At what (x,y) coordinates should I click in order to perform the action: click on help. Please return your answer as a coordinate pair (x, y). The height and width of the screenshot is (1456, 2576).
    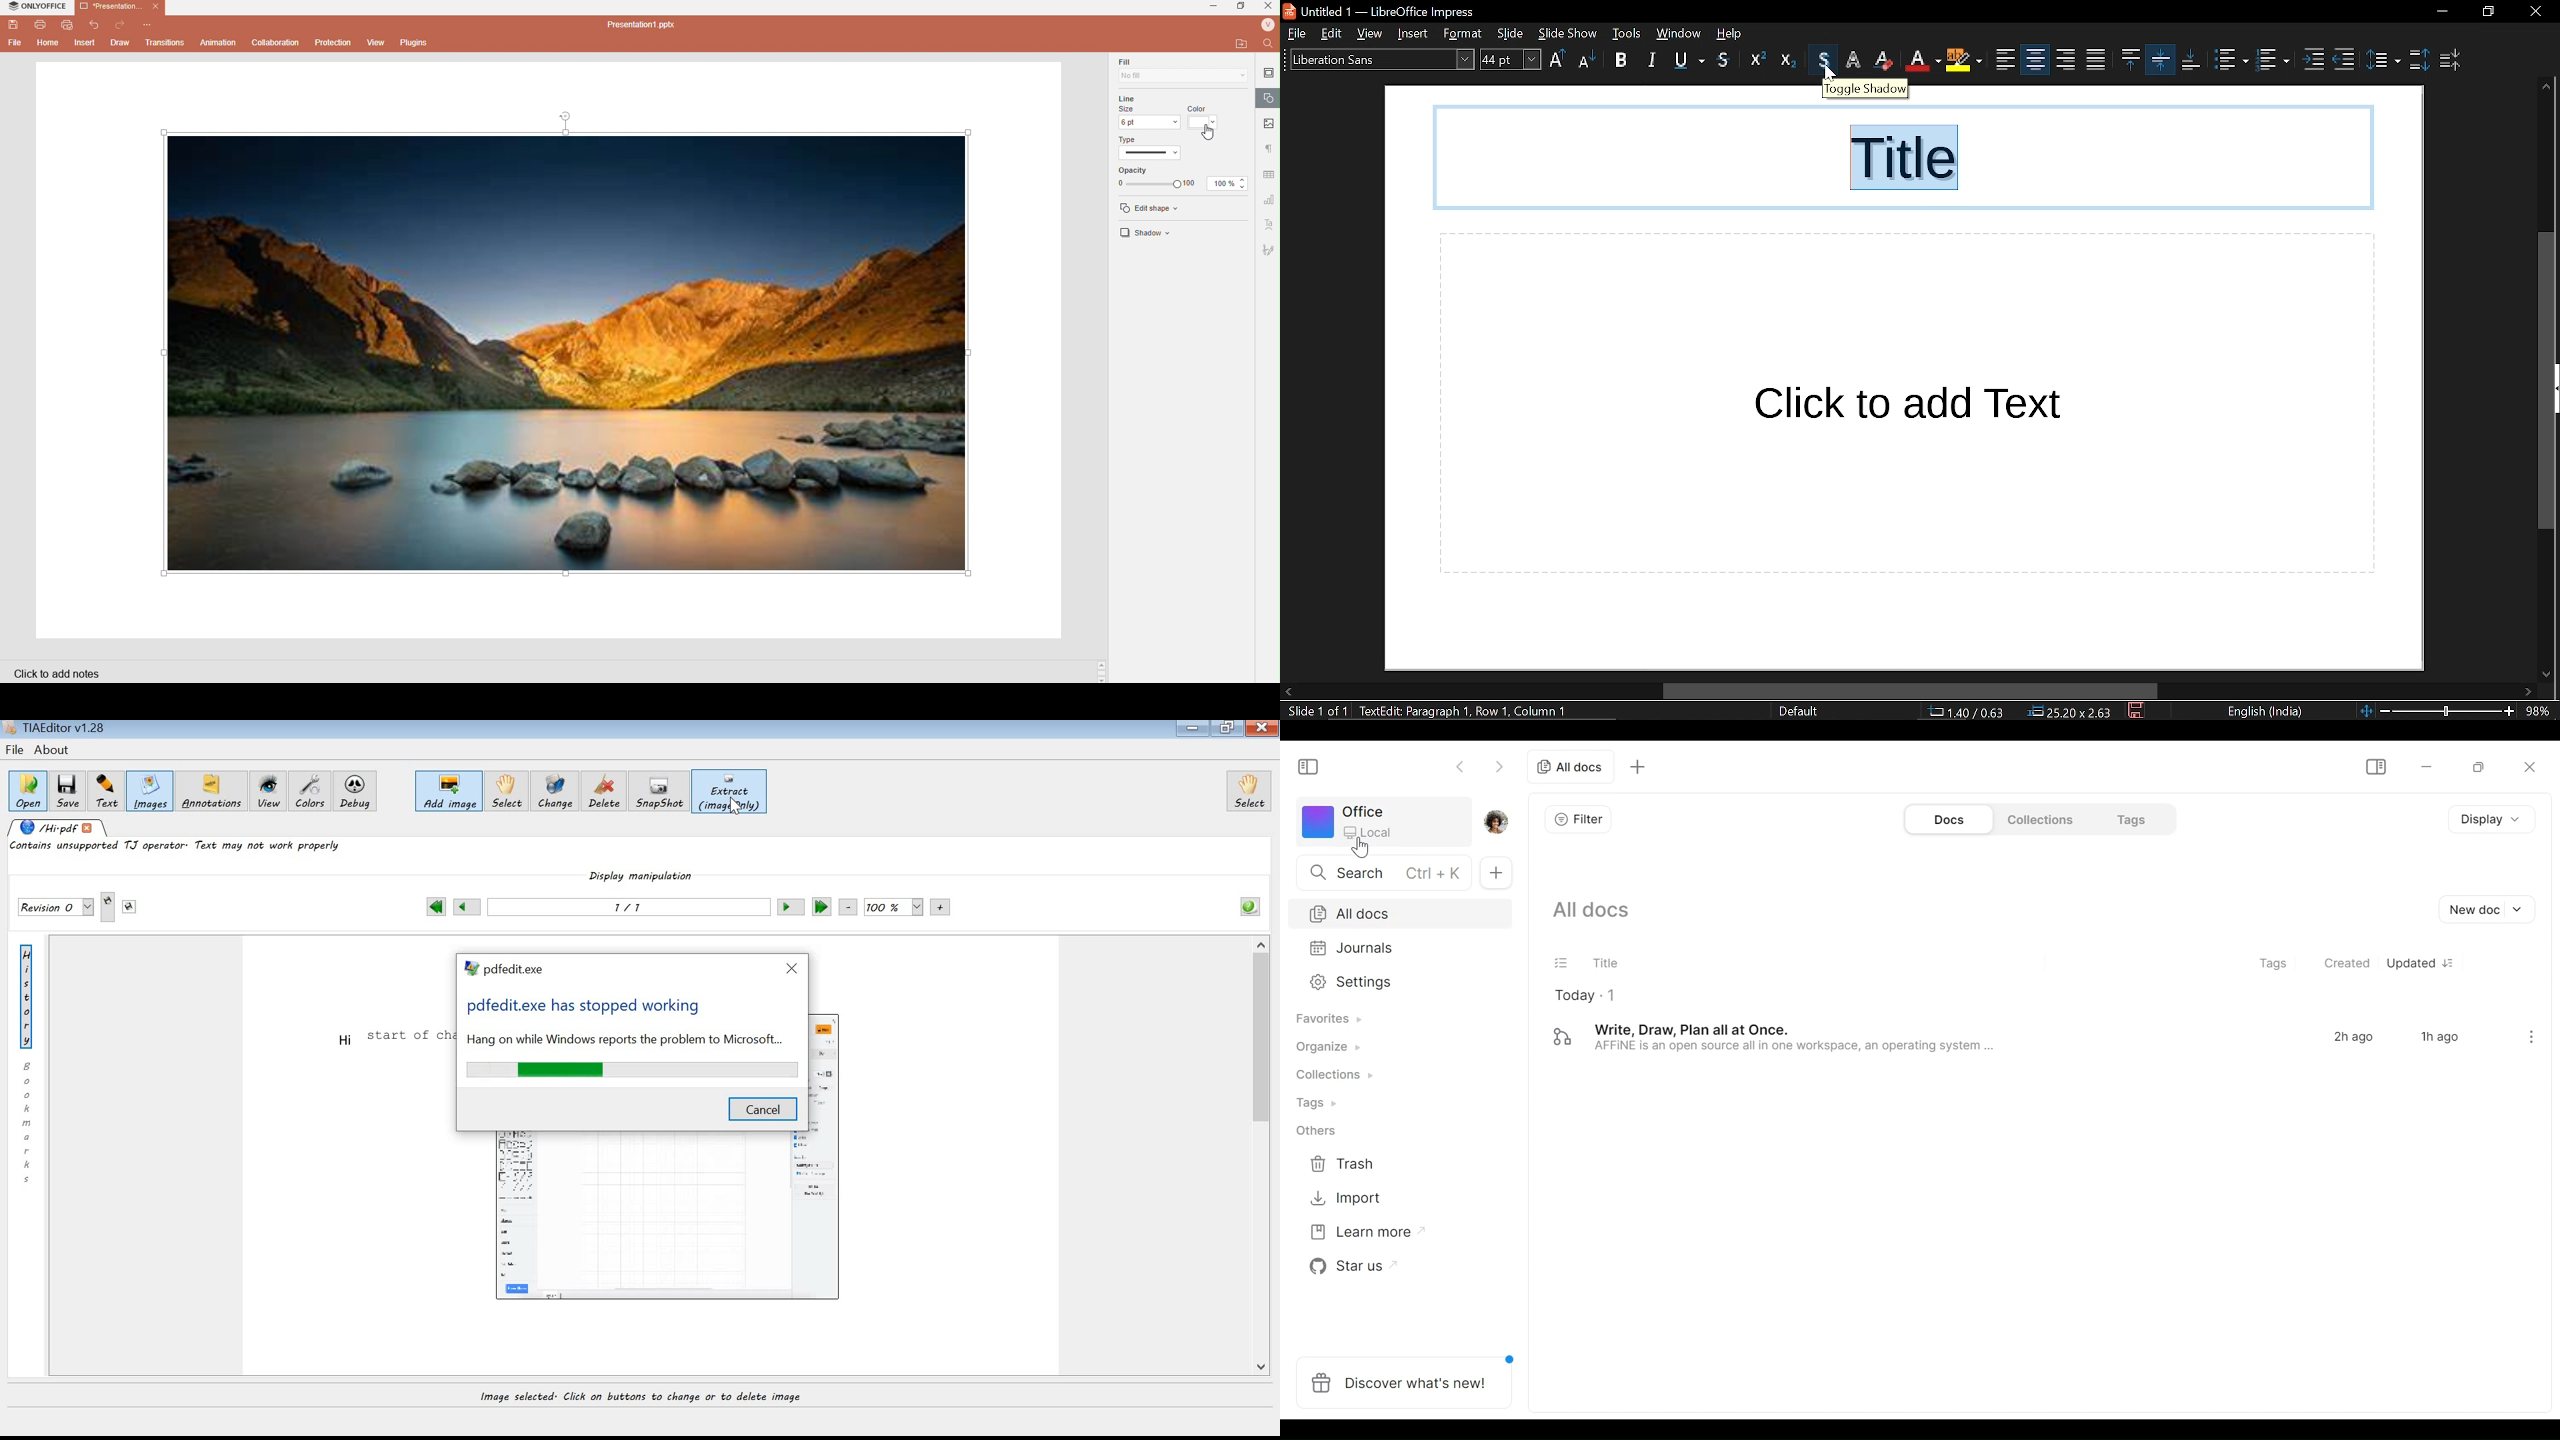
    Looking at the image, I should click on (1734, 33).